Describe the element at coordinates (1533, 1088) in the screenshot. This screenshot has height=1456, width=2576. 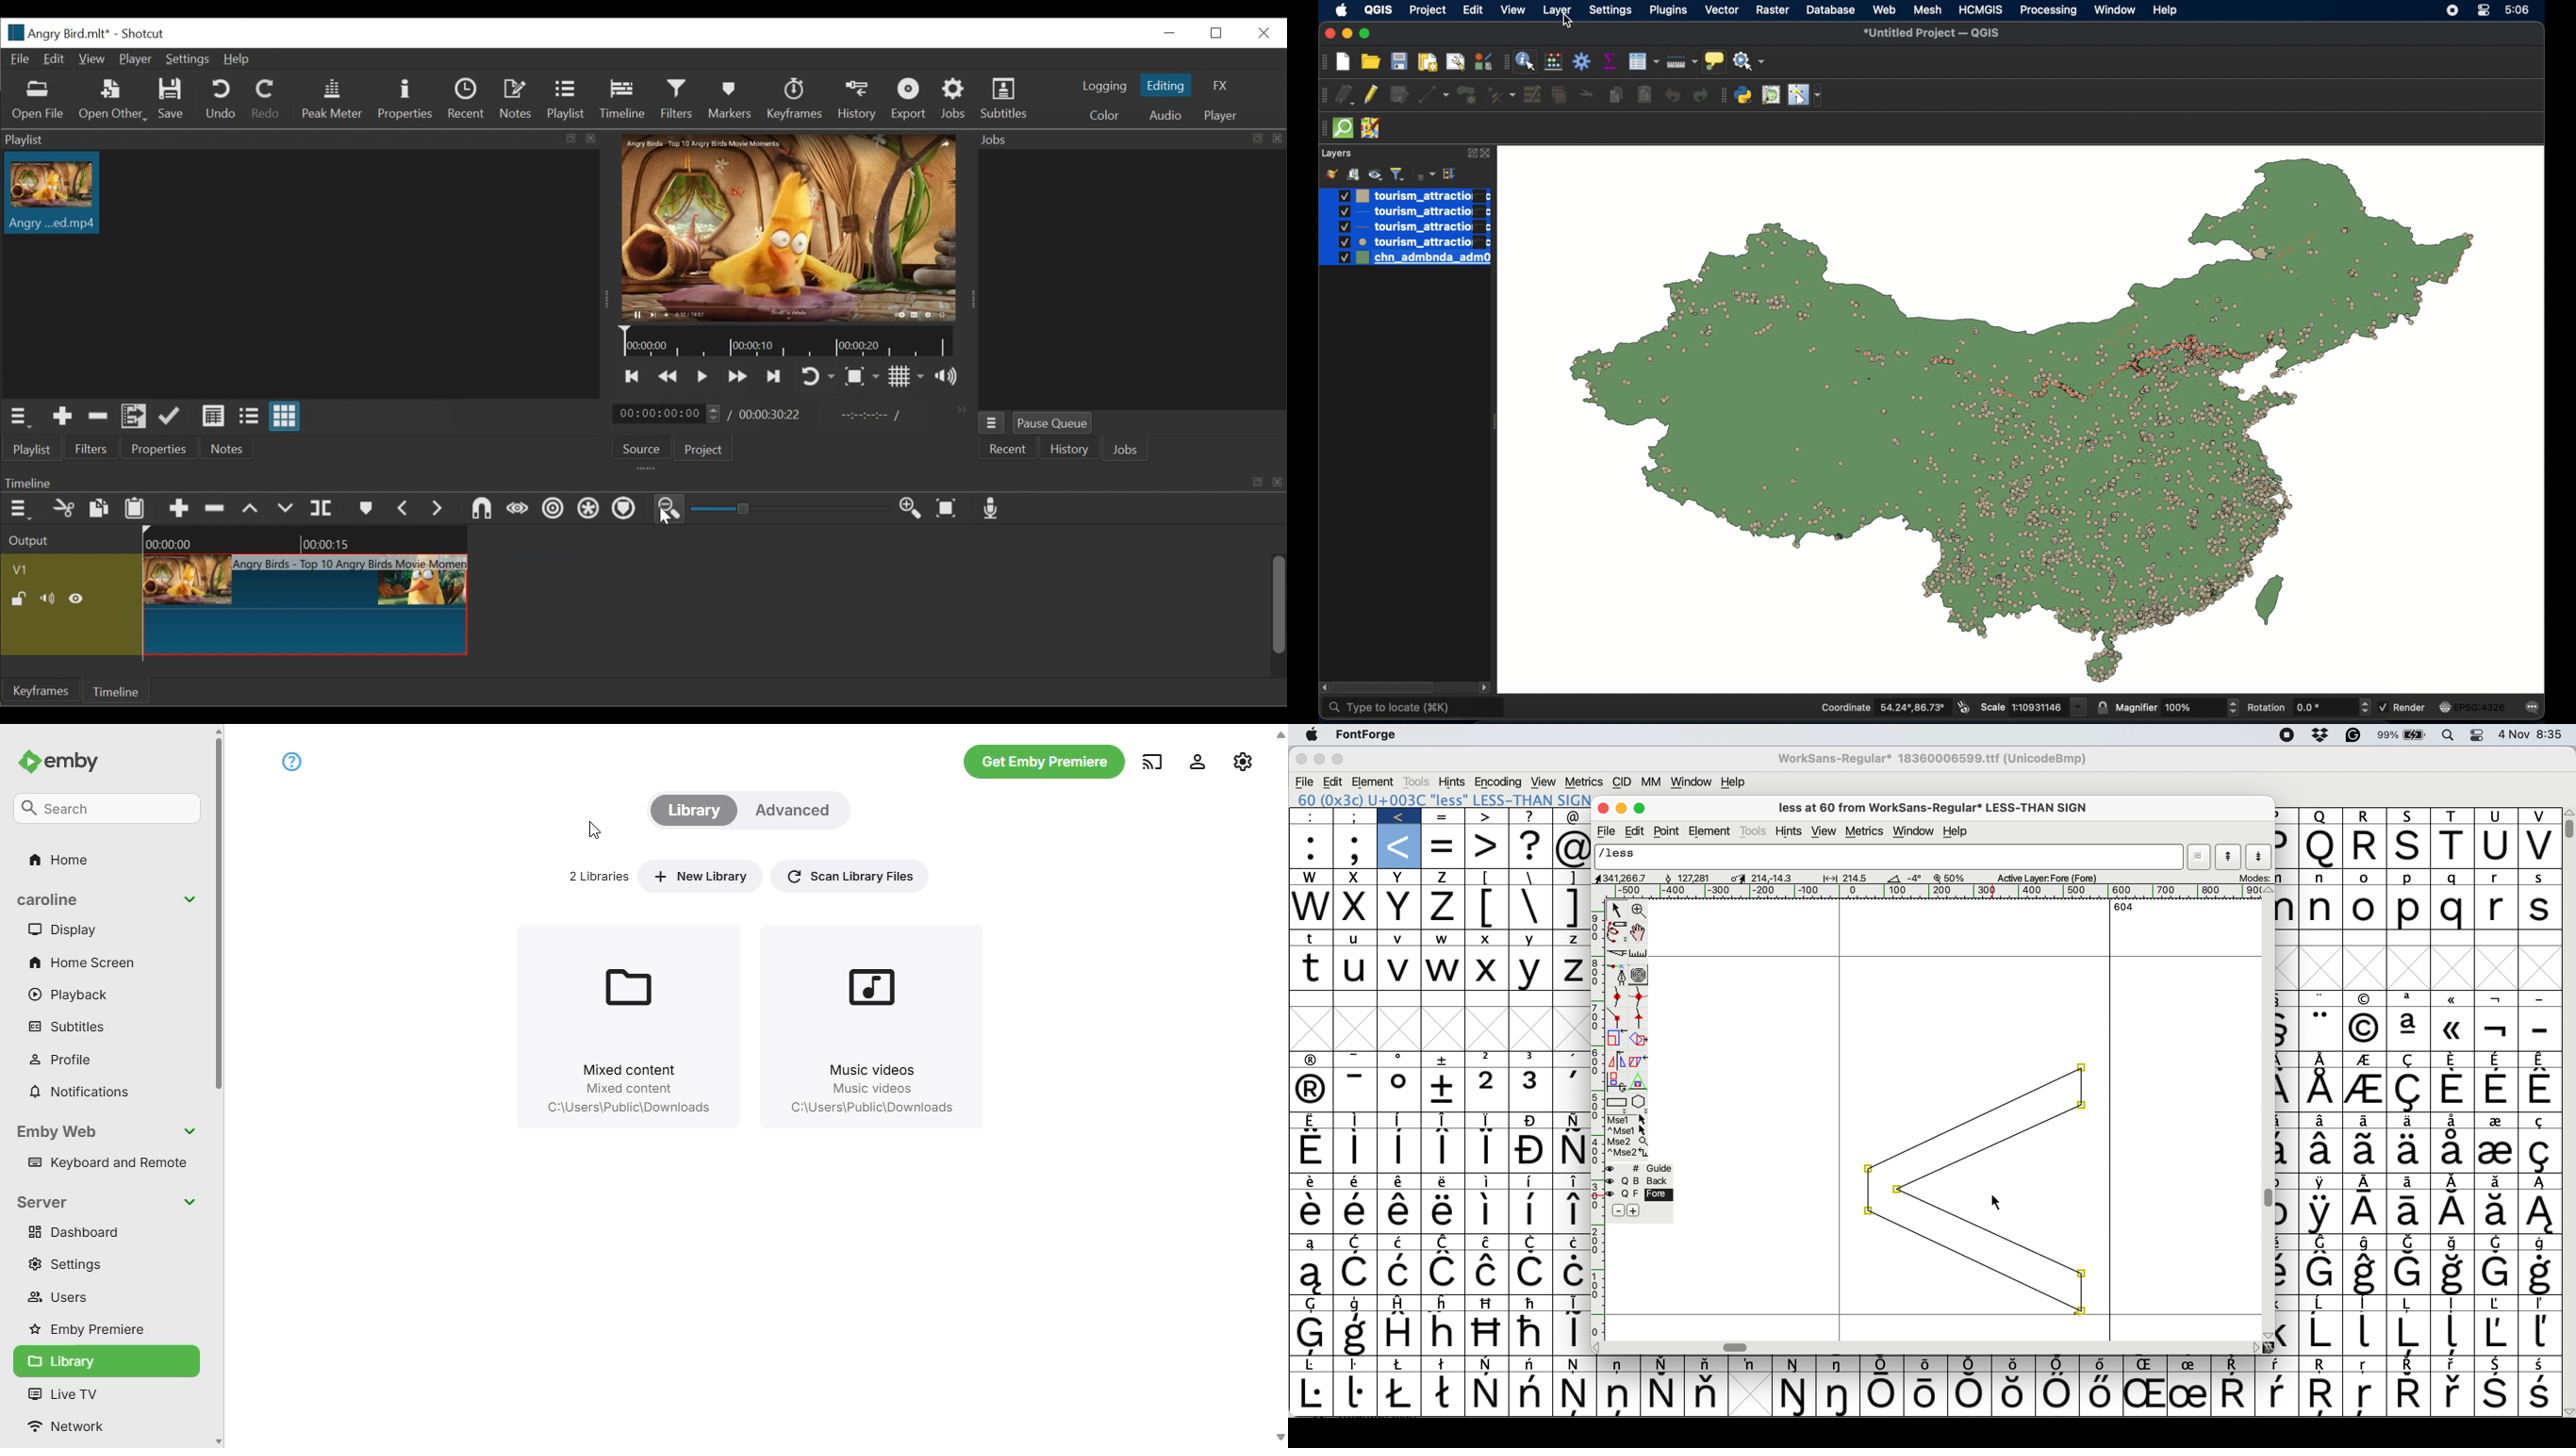
I see `3` at that location.